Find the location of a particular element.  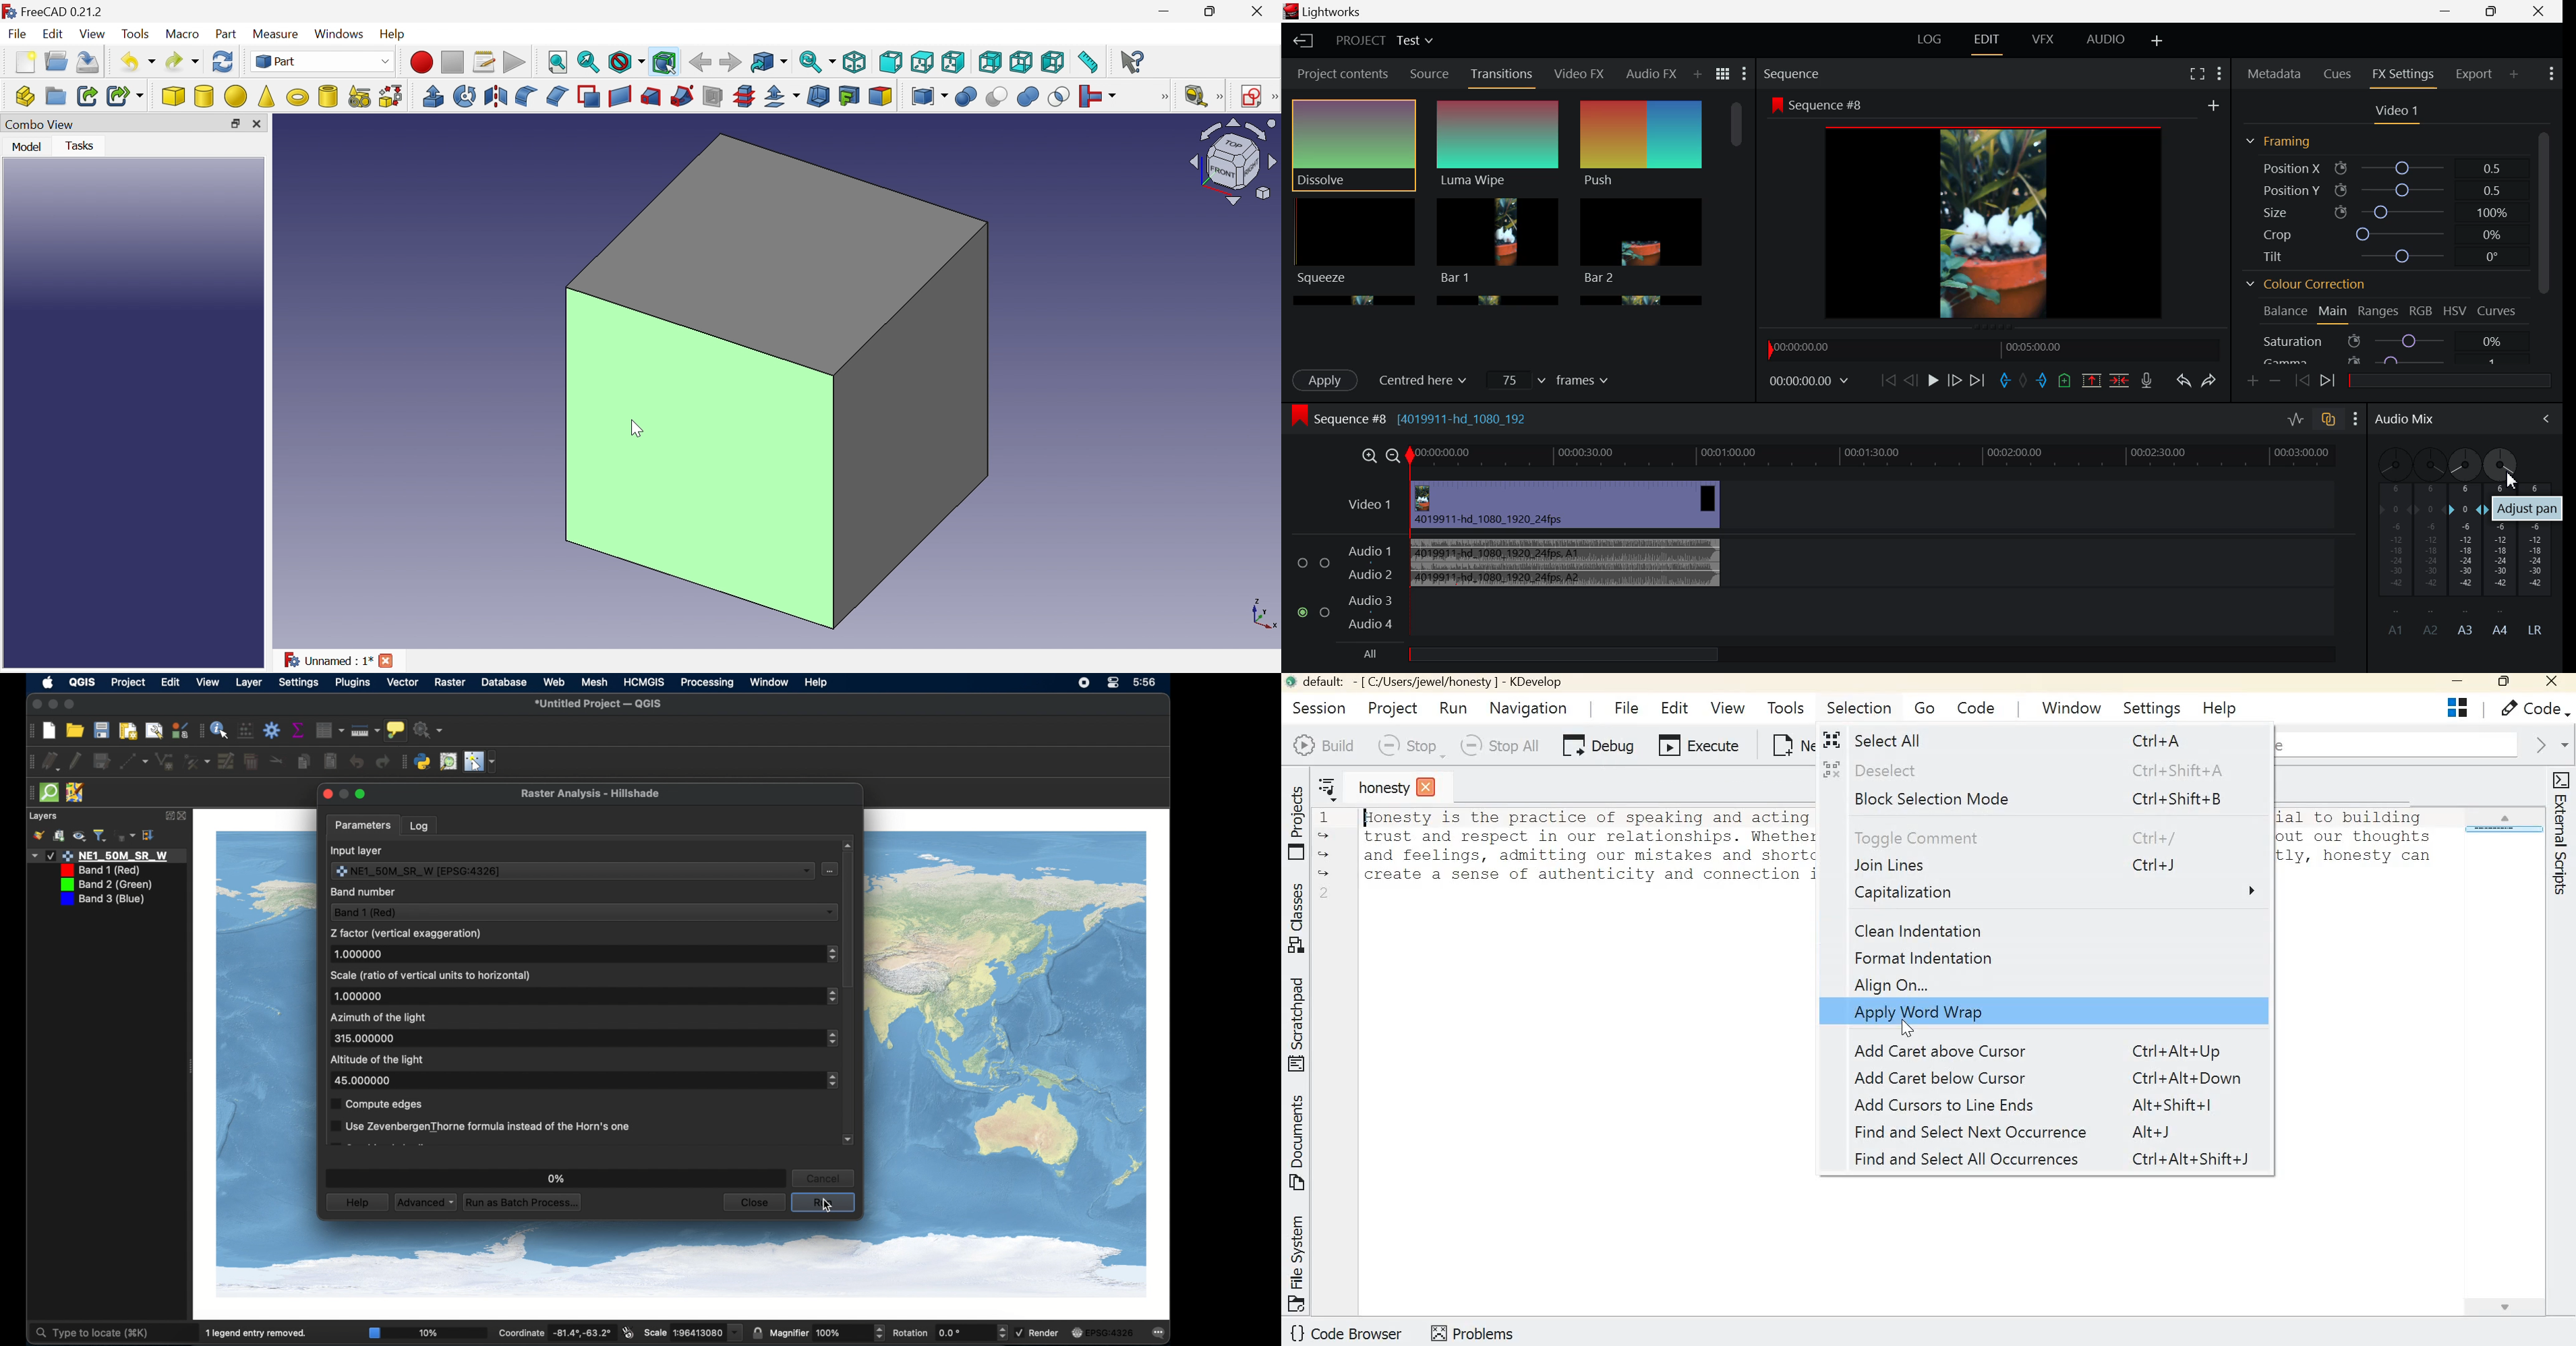

obscured text is located at coordinates (379, 1144).